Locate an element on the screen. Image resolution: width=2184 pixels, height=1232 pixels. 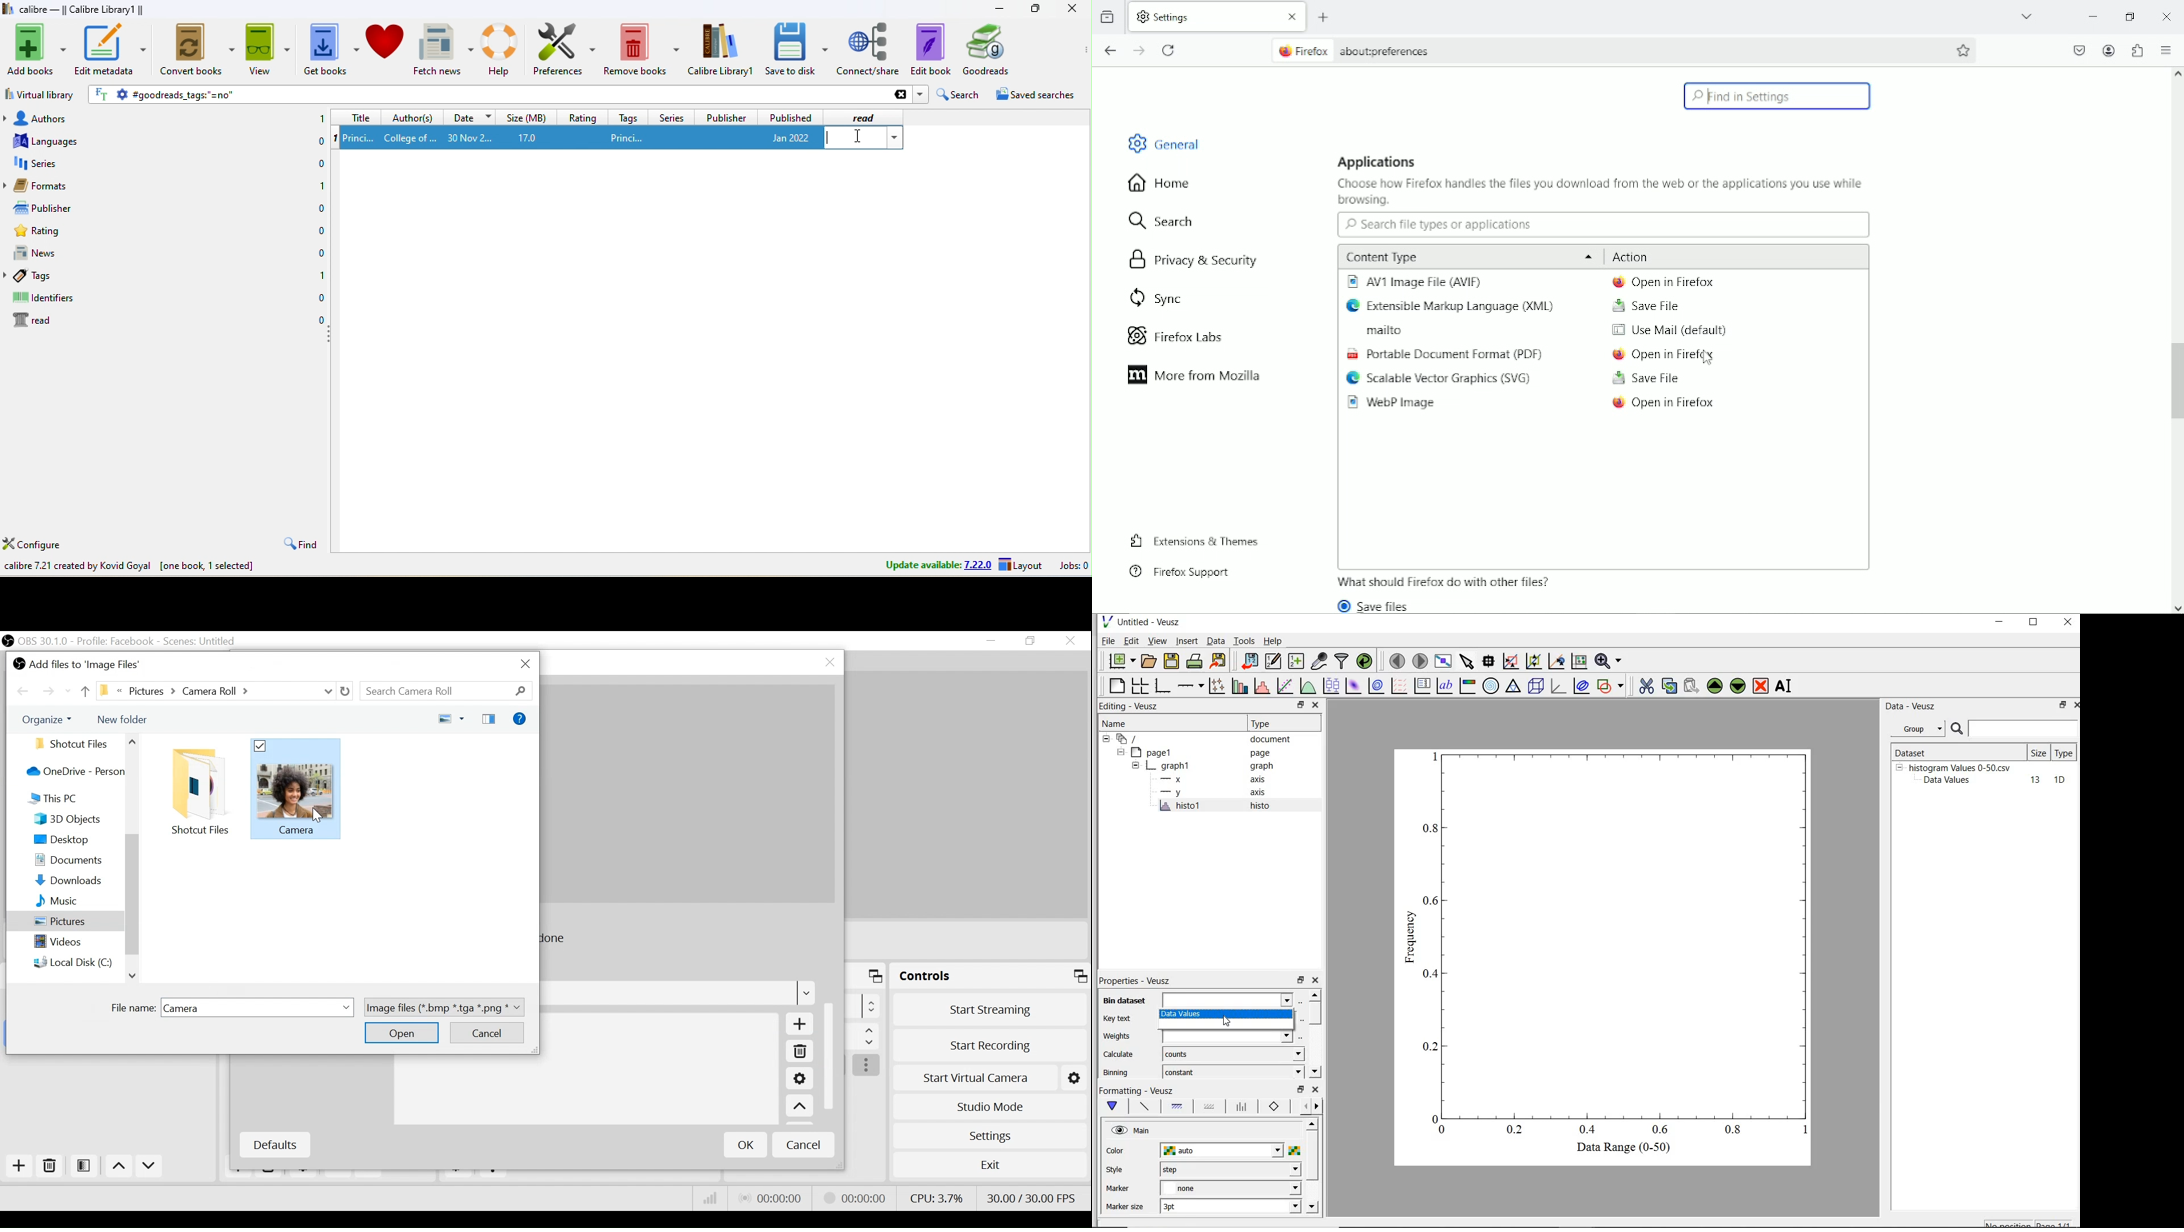
13 is located at coordinates (2030, 780).